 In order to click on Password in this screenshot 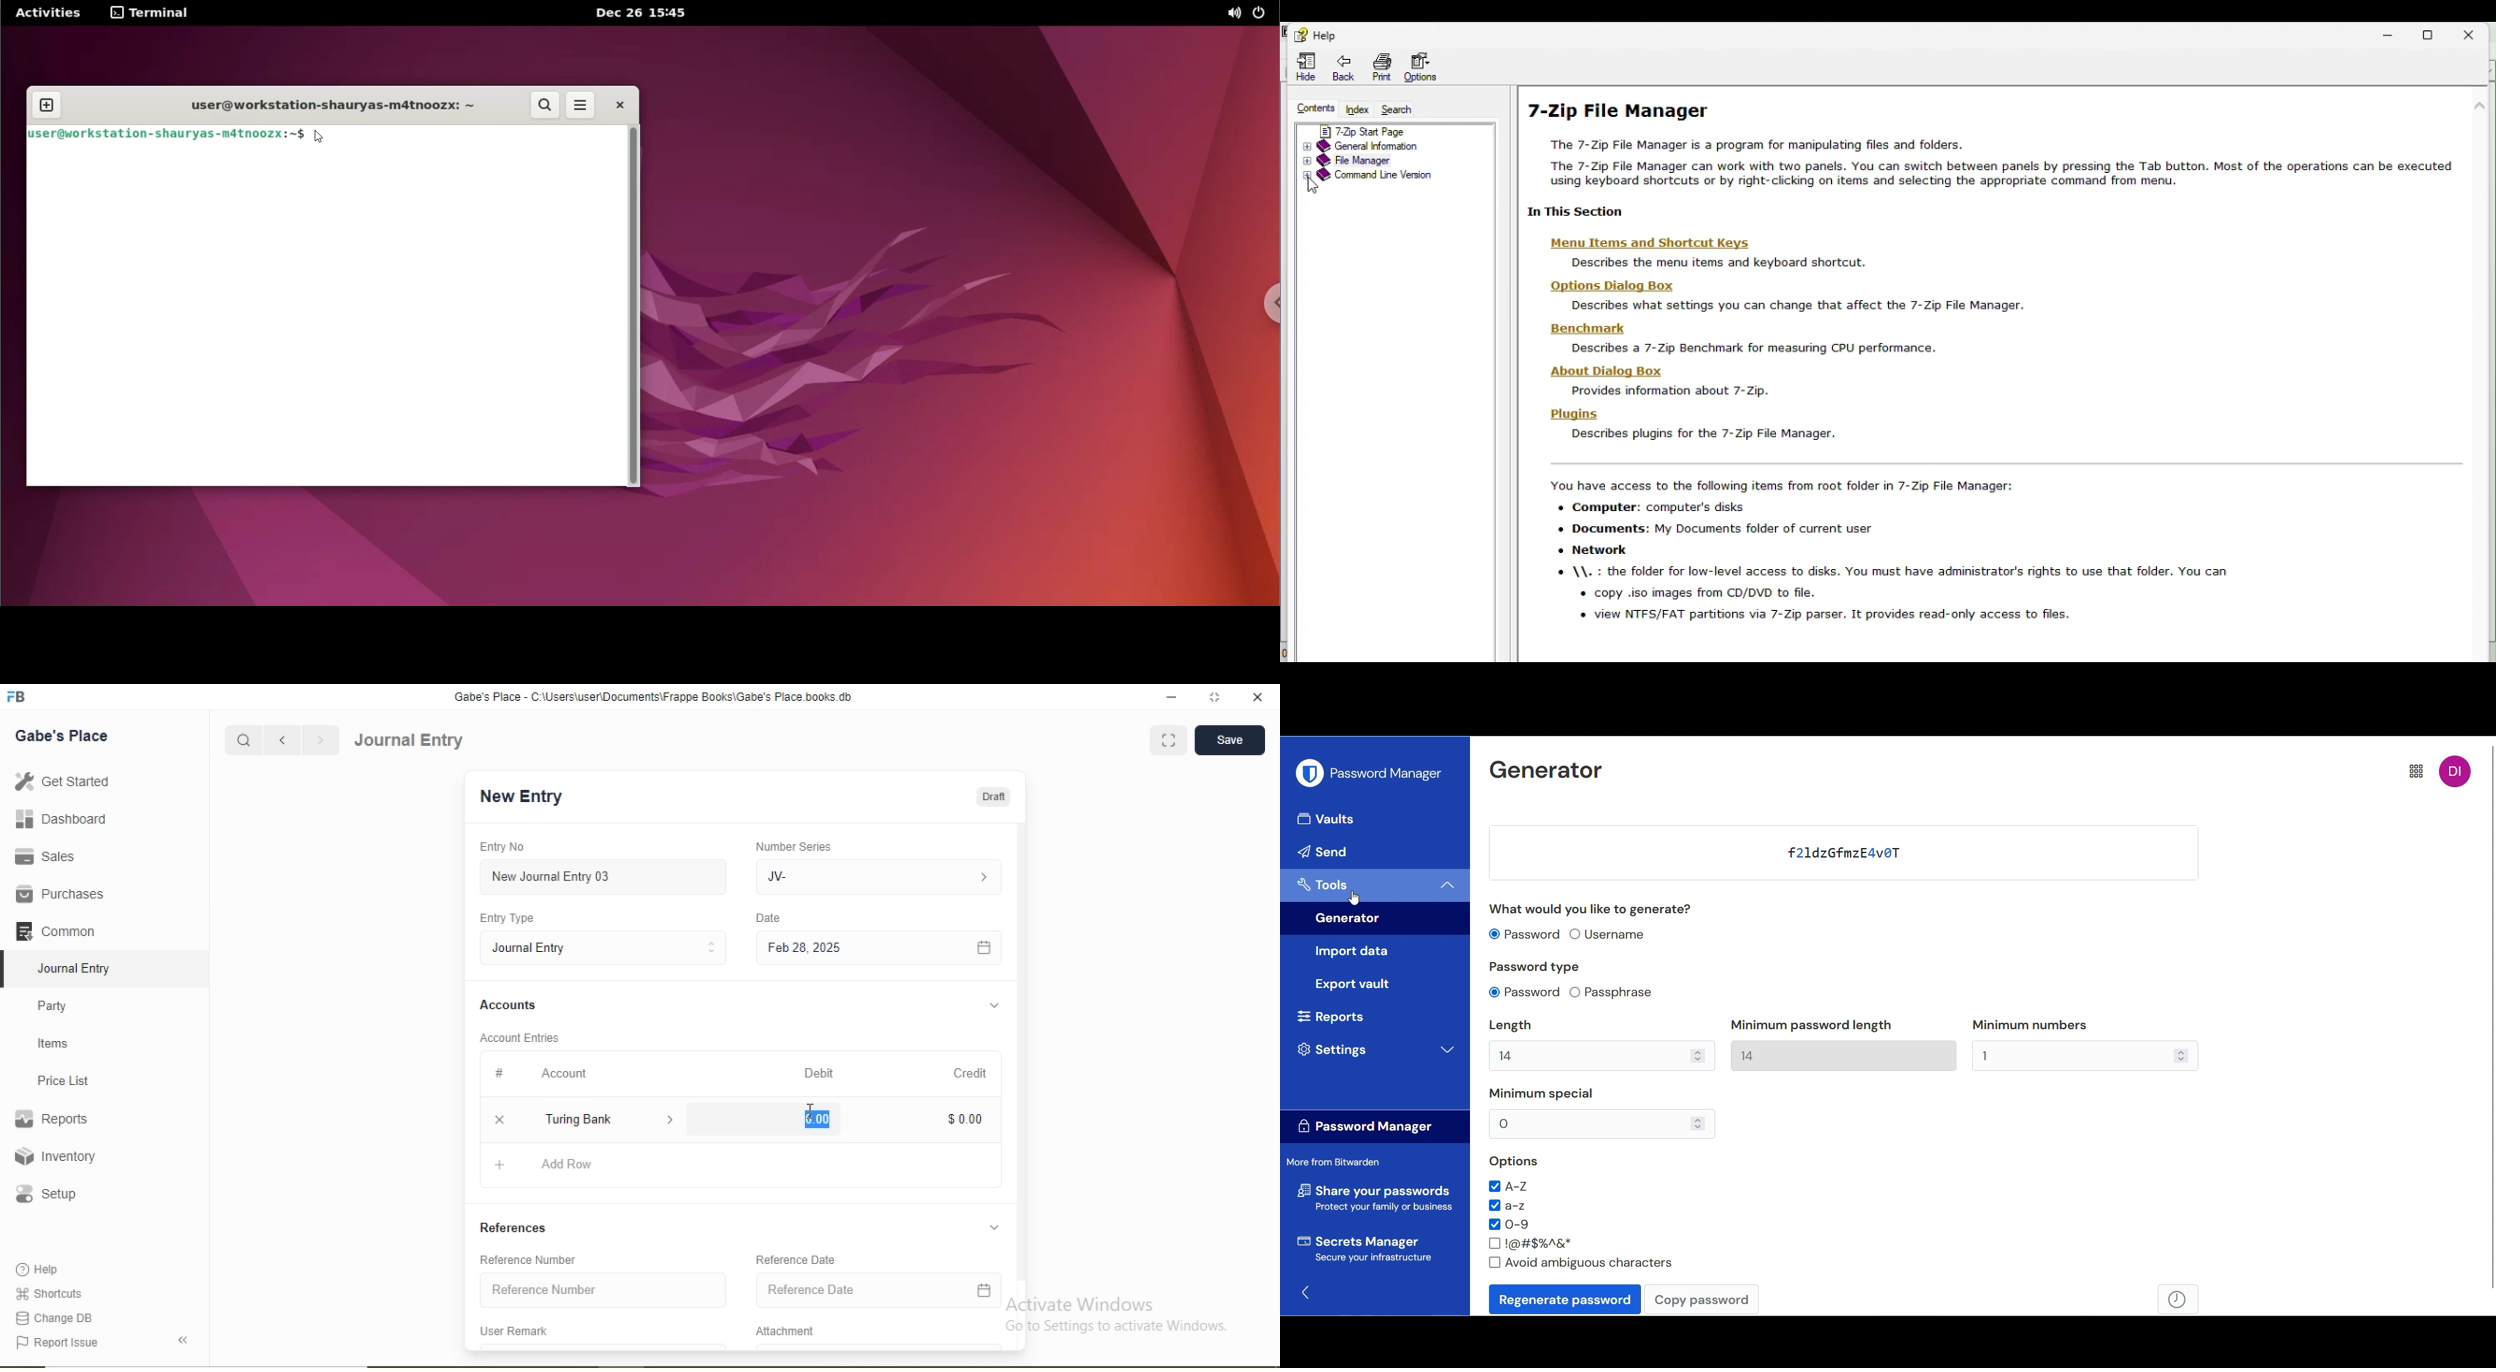, I will do `click(1793, 851)`.